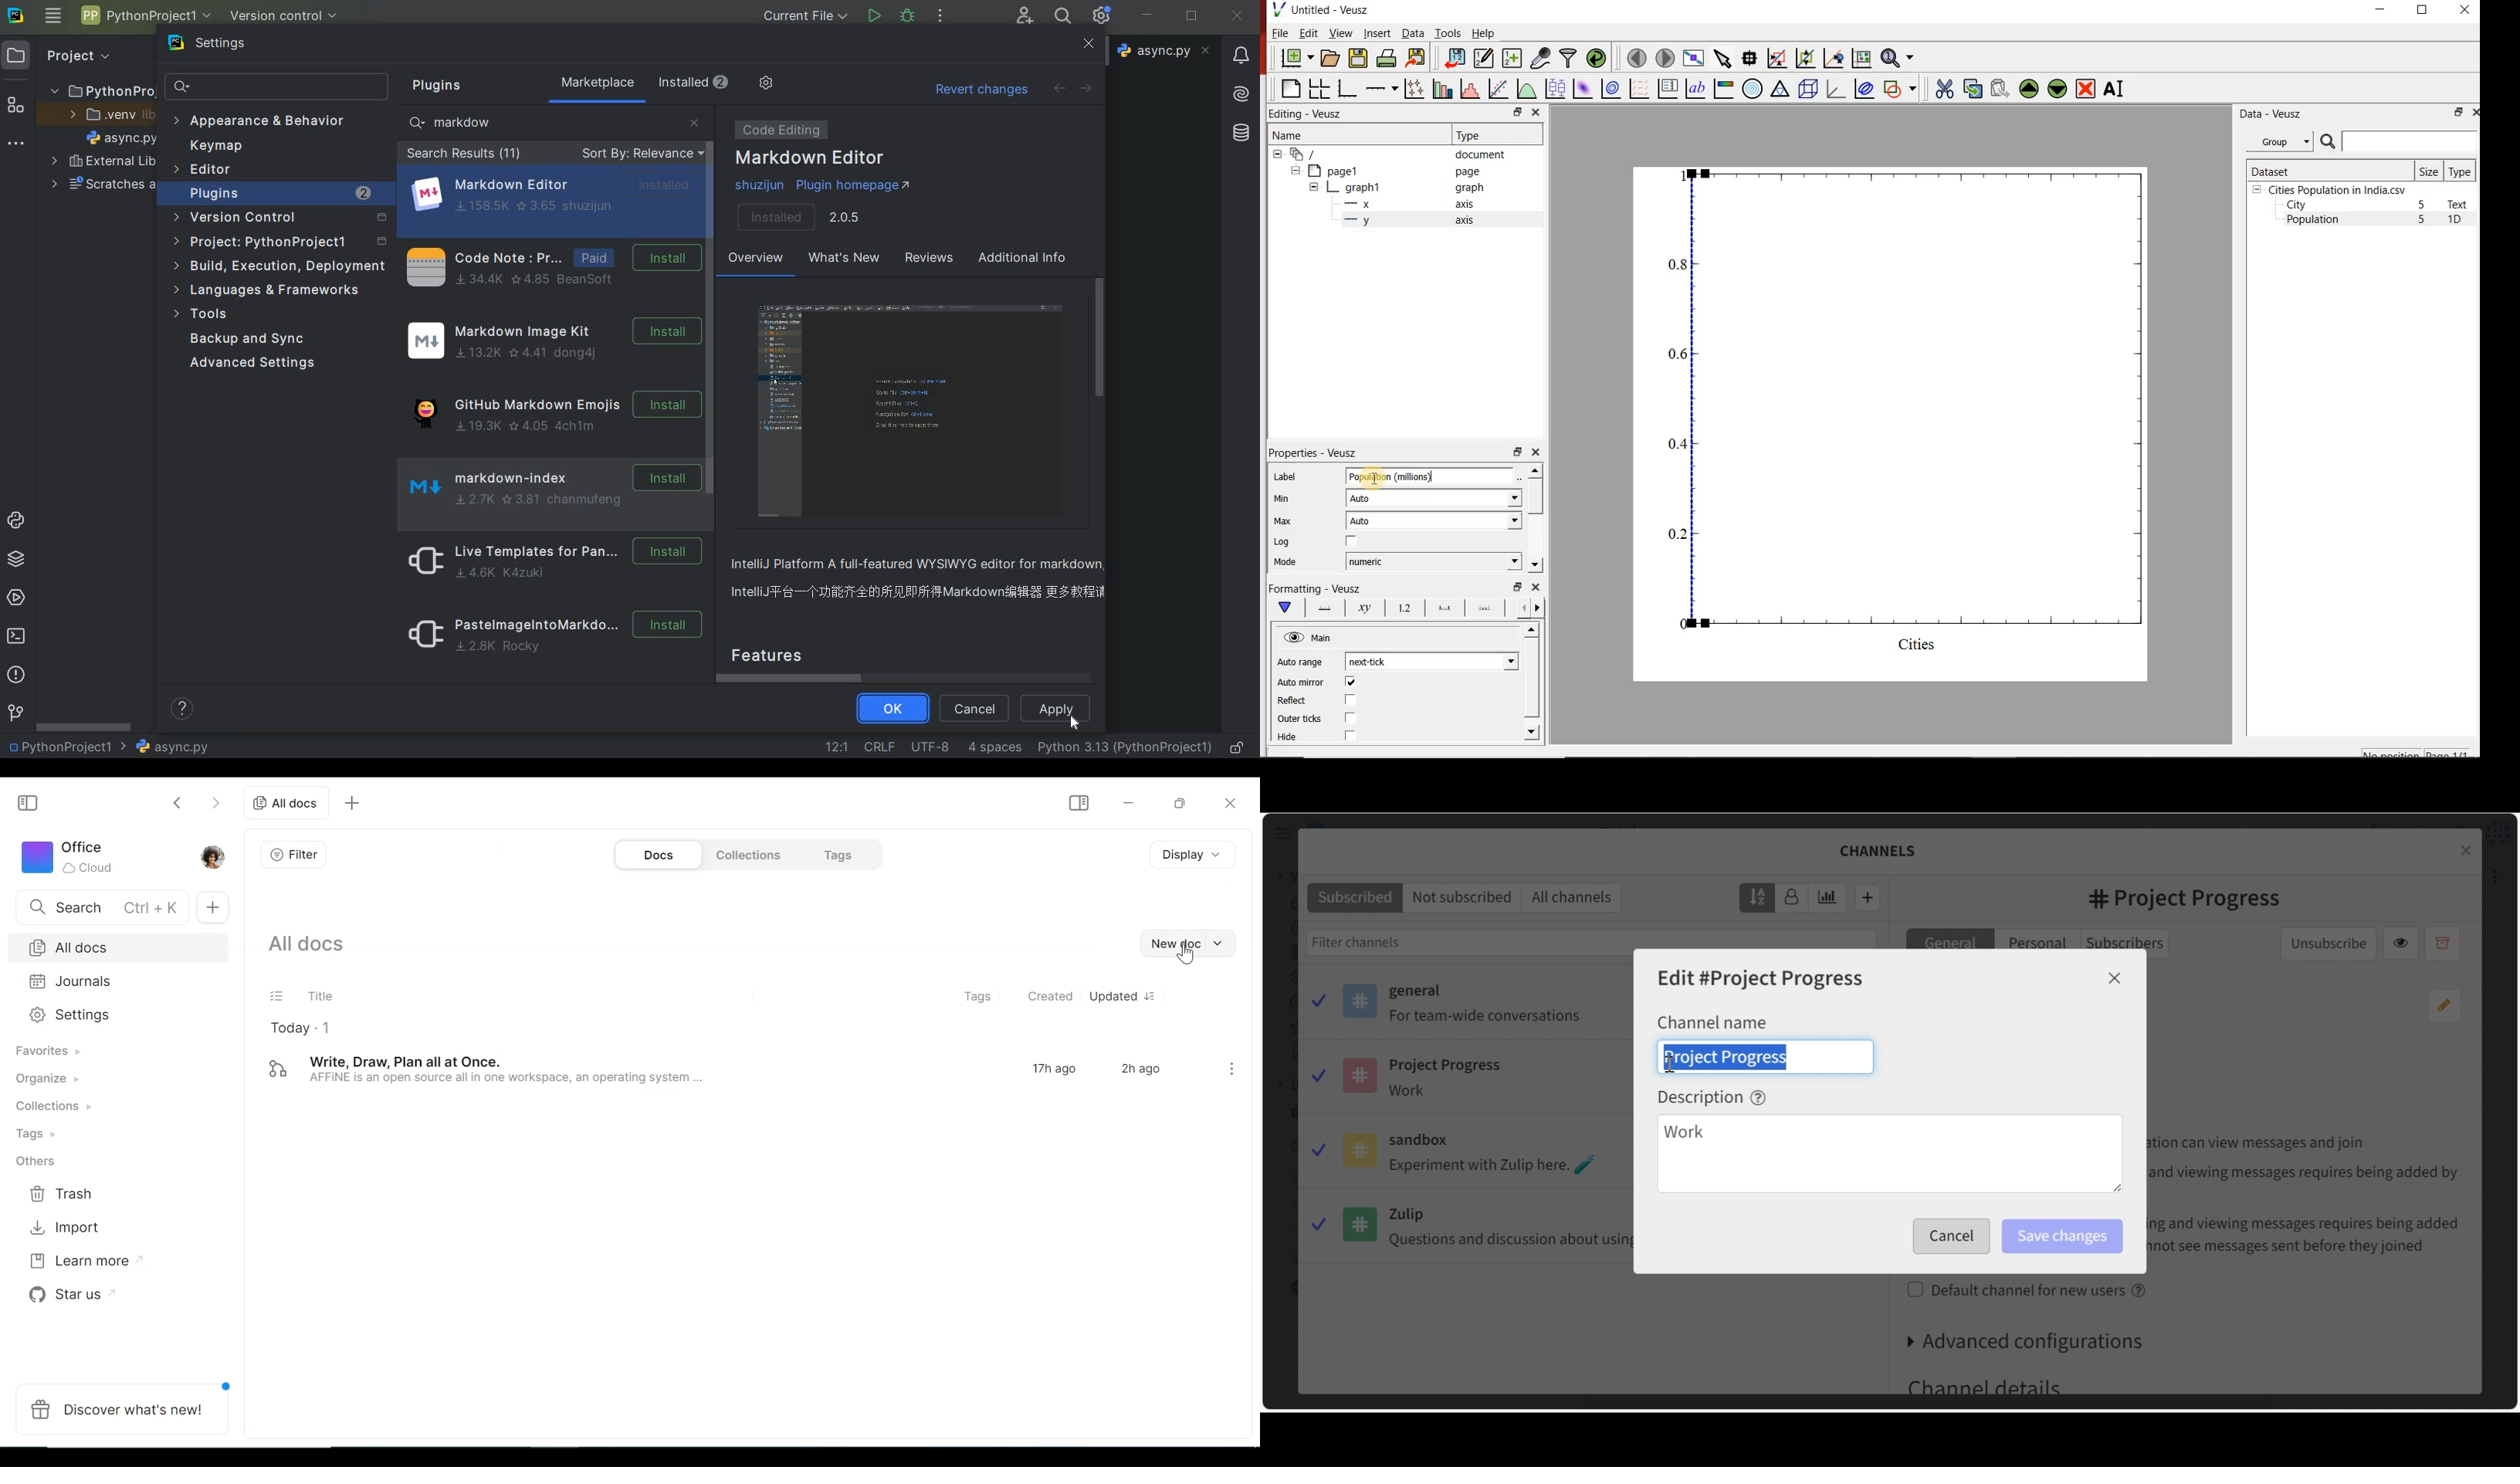  What do you see at coordinates (1283, 476) in the screenshot?
I see `Label` at bounding box center [1283, 476].